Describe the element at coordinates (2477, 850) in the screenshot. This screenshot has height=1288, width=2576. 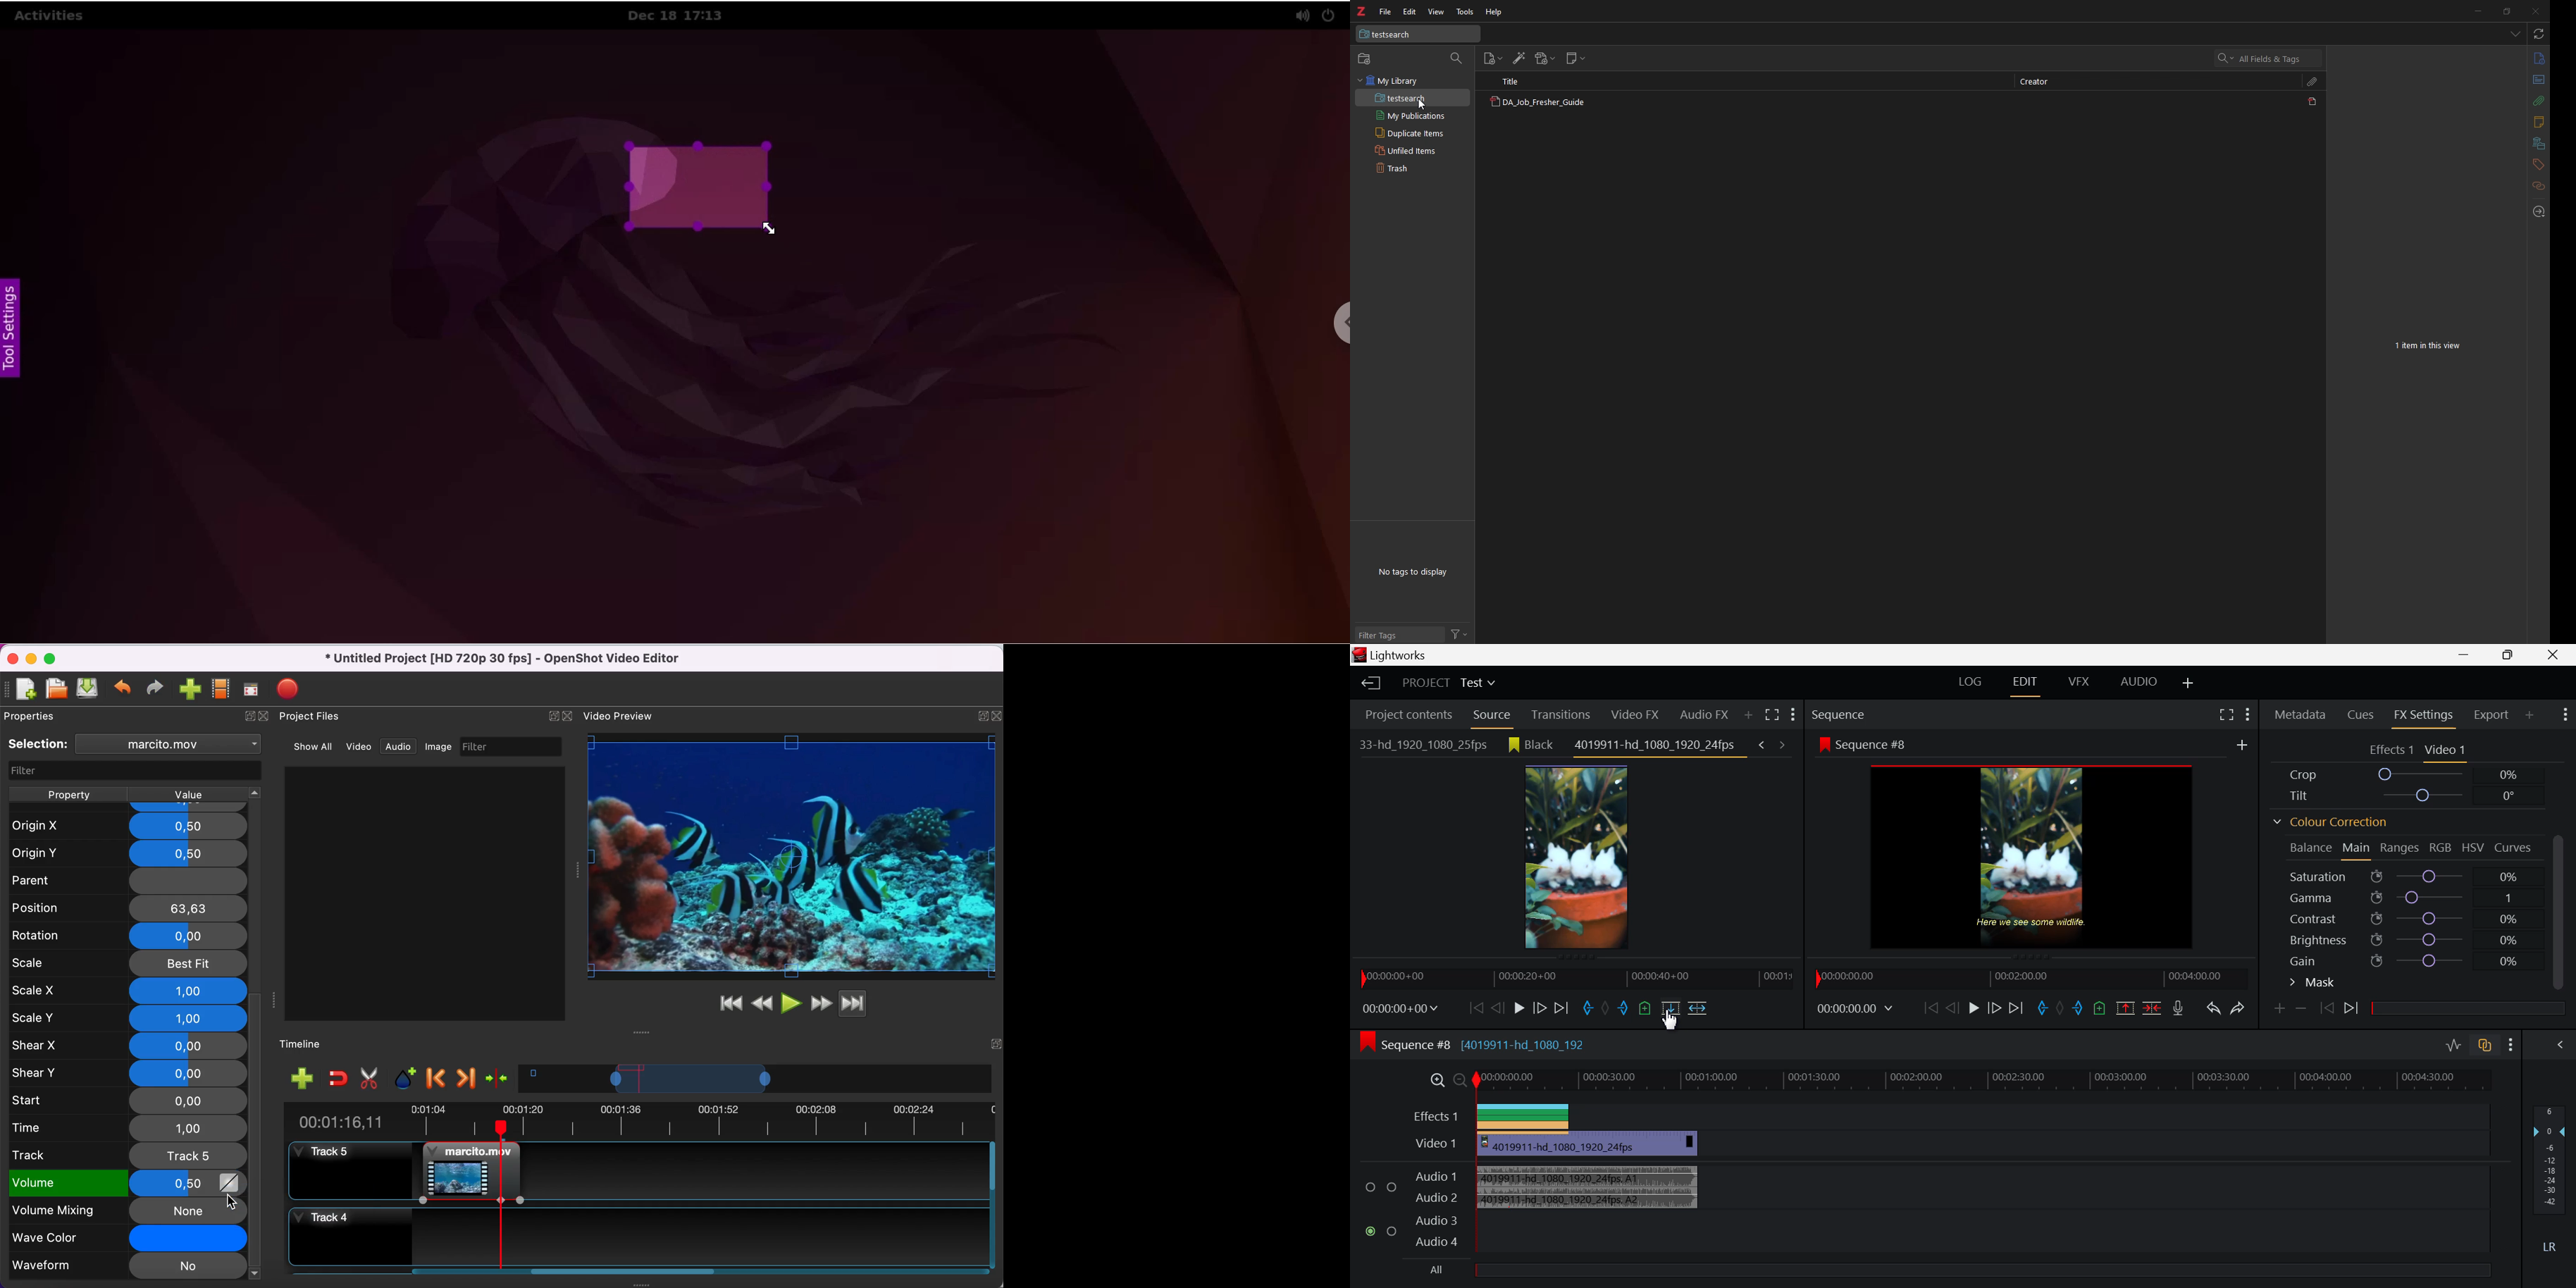
I see `HSV` at that location.